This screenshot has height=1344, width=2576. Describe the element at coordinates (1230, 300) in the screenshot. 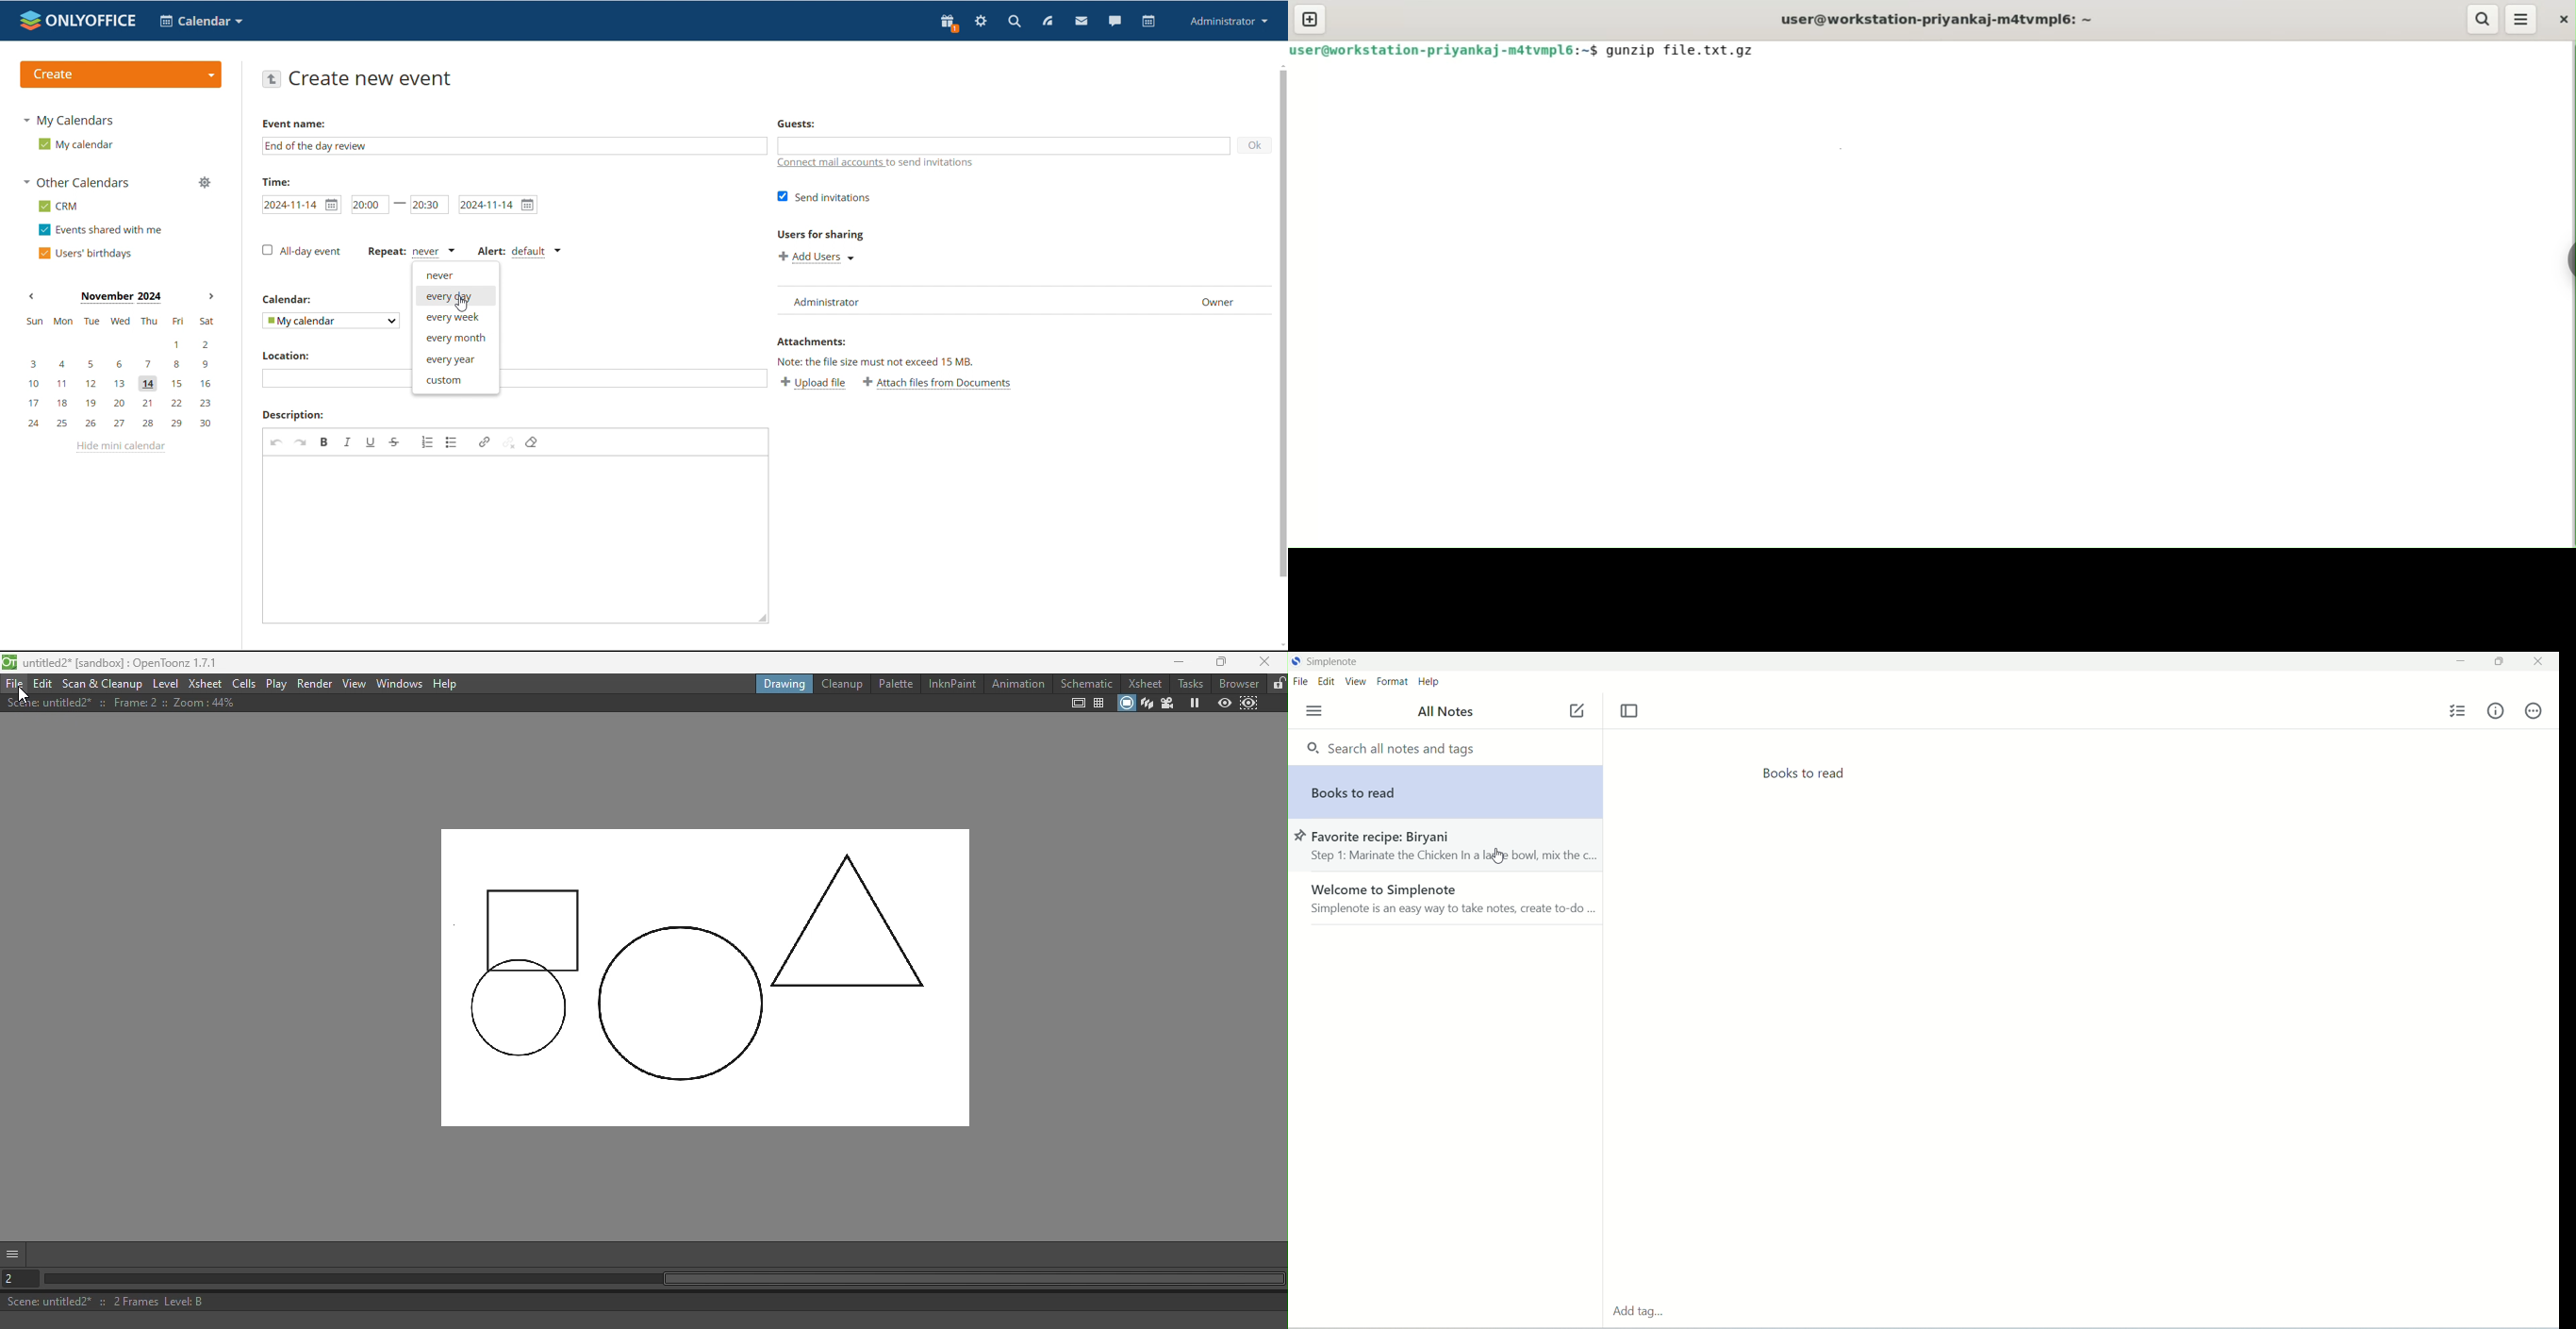

I see `Owner` at that location.